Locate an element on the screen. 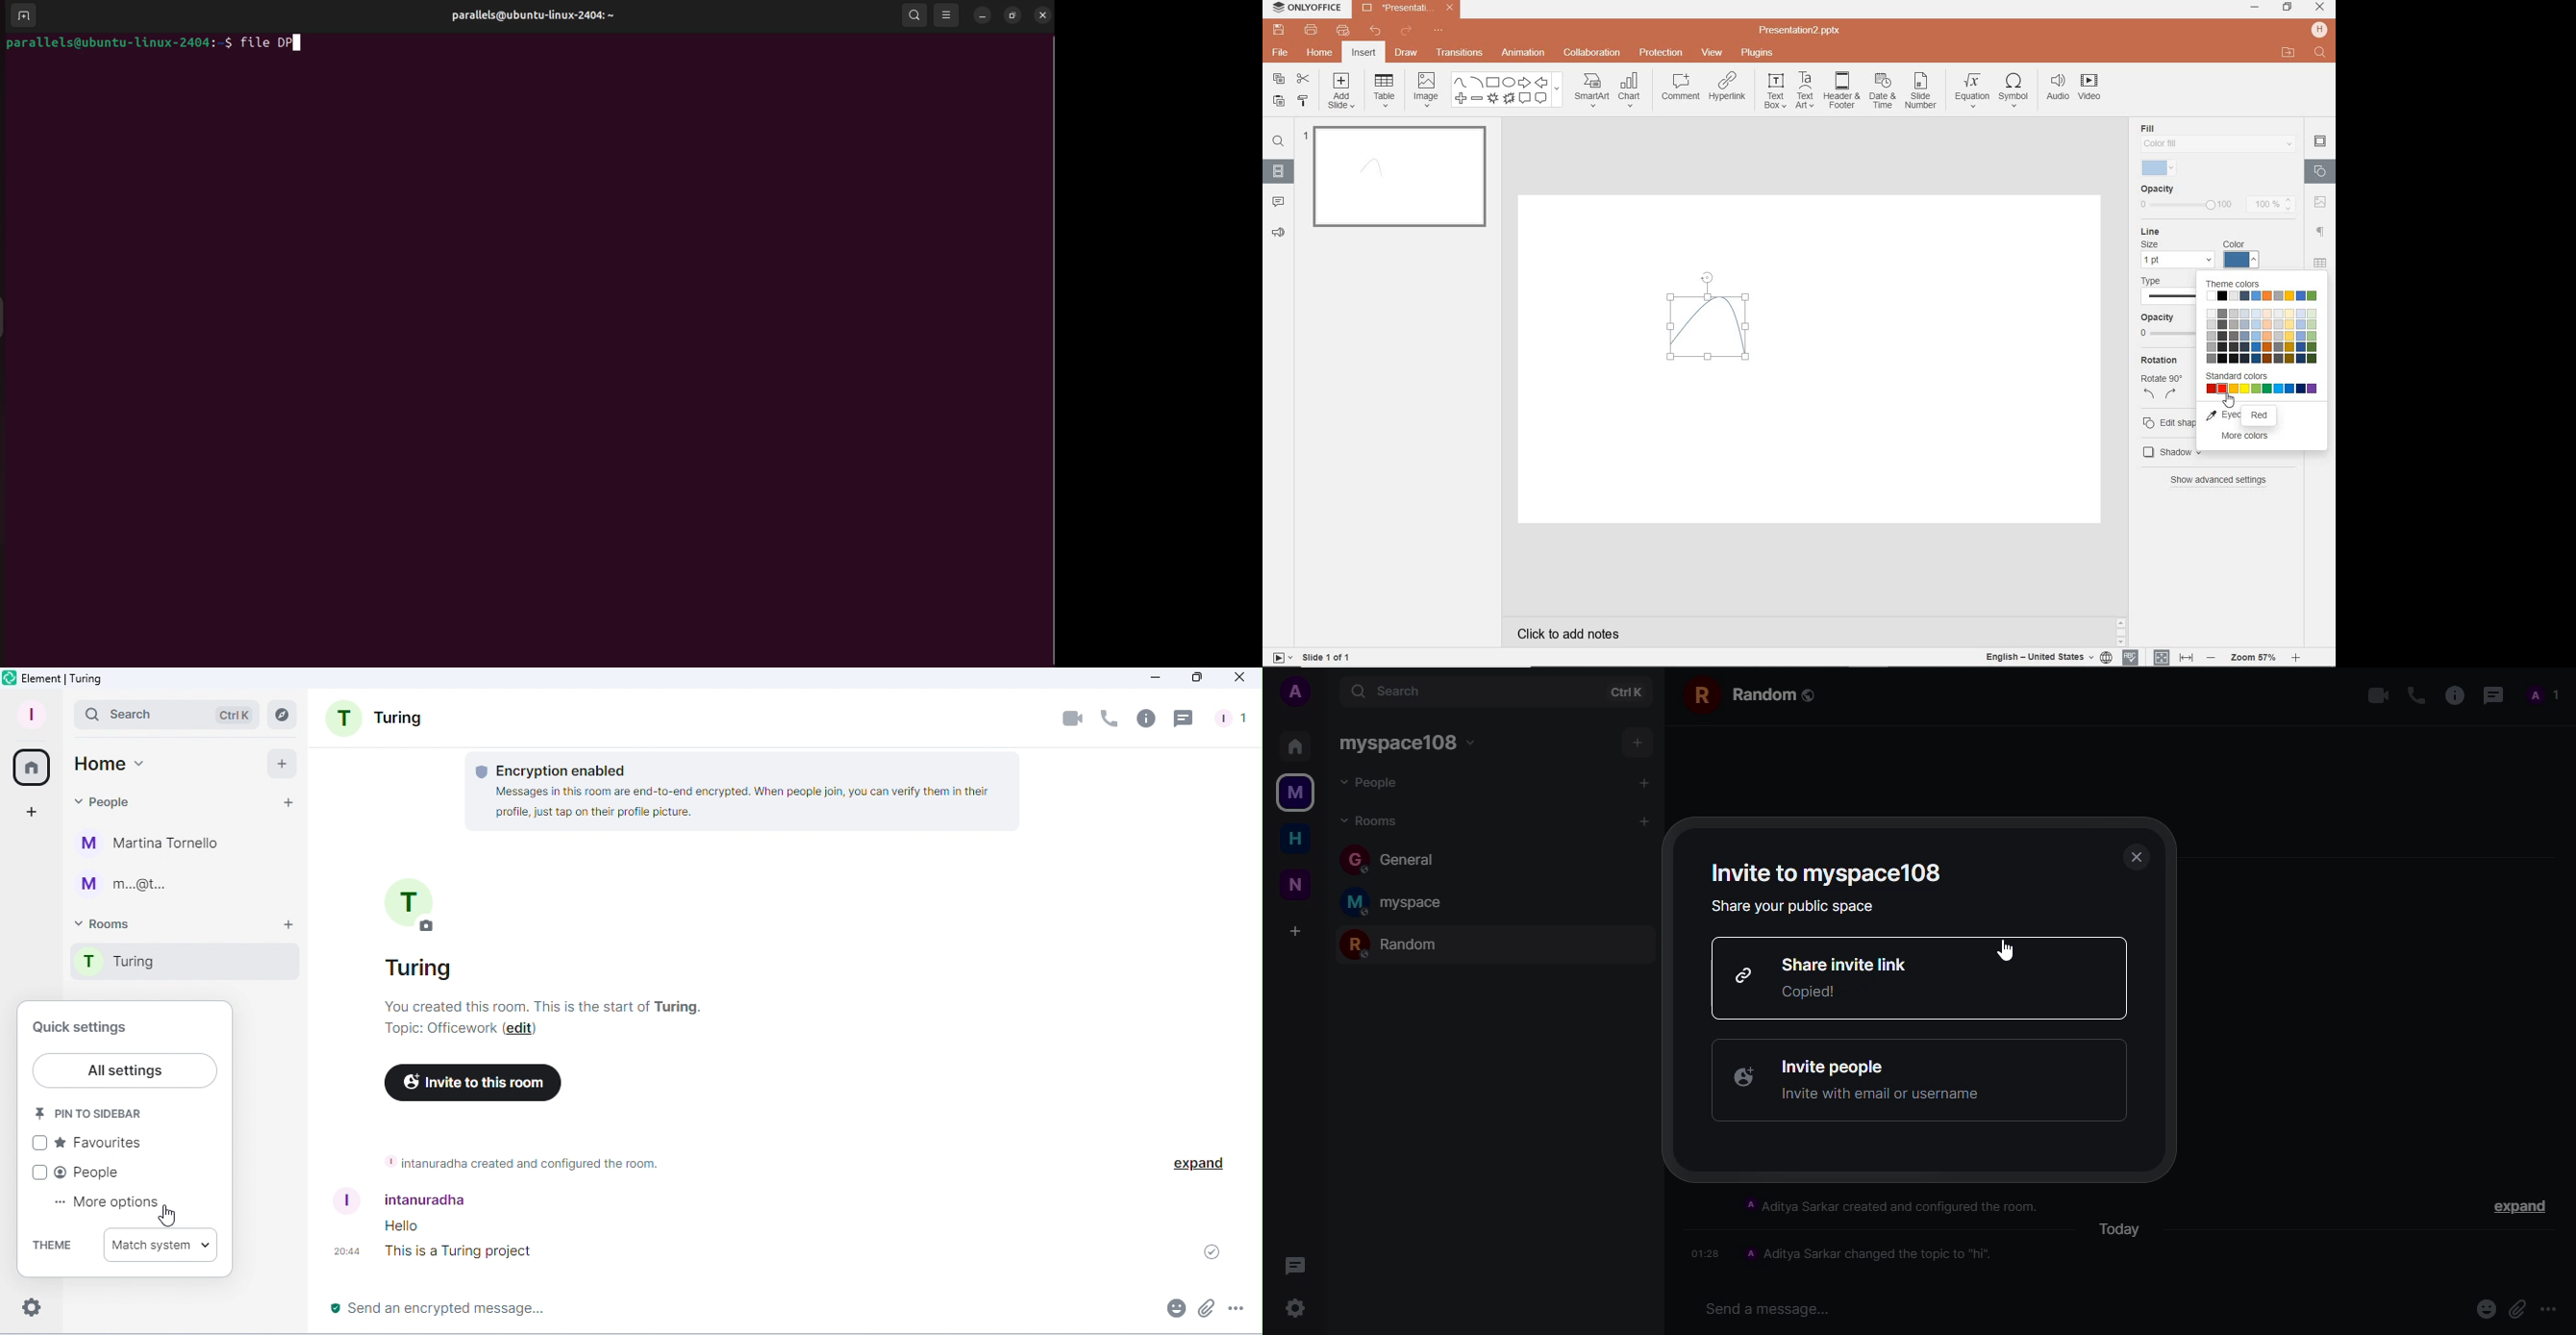 This screenshot has width=2576, height=1344. Note is located at coordinates (514, 1161).